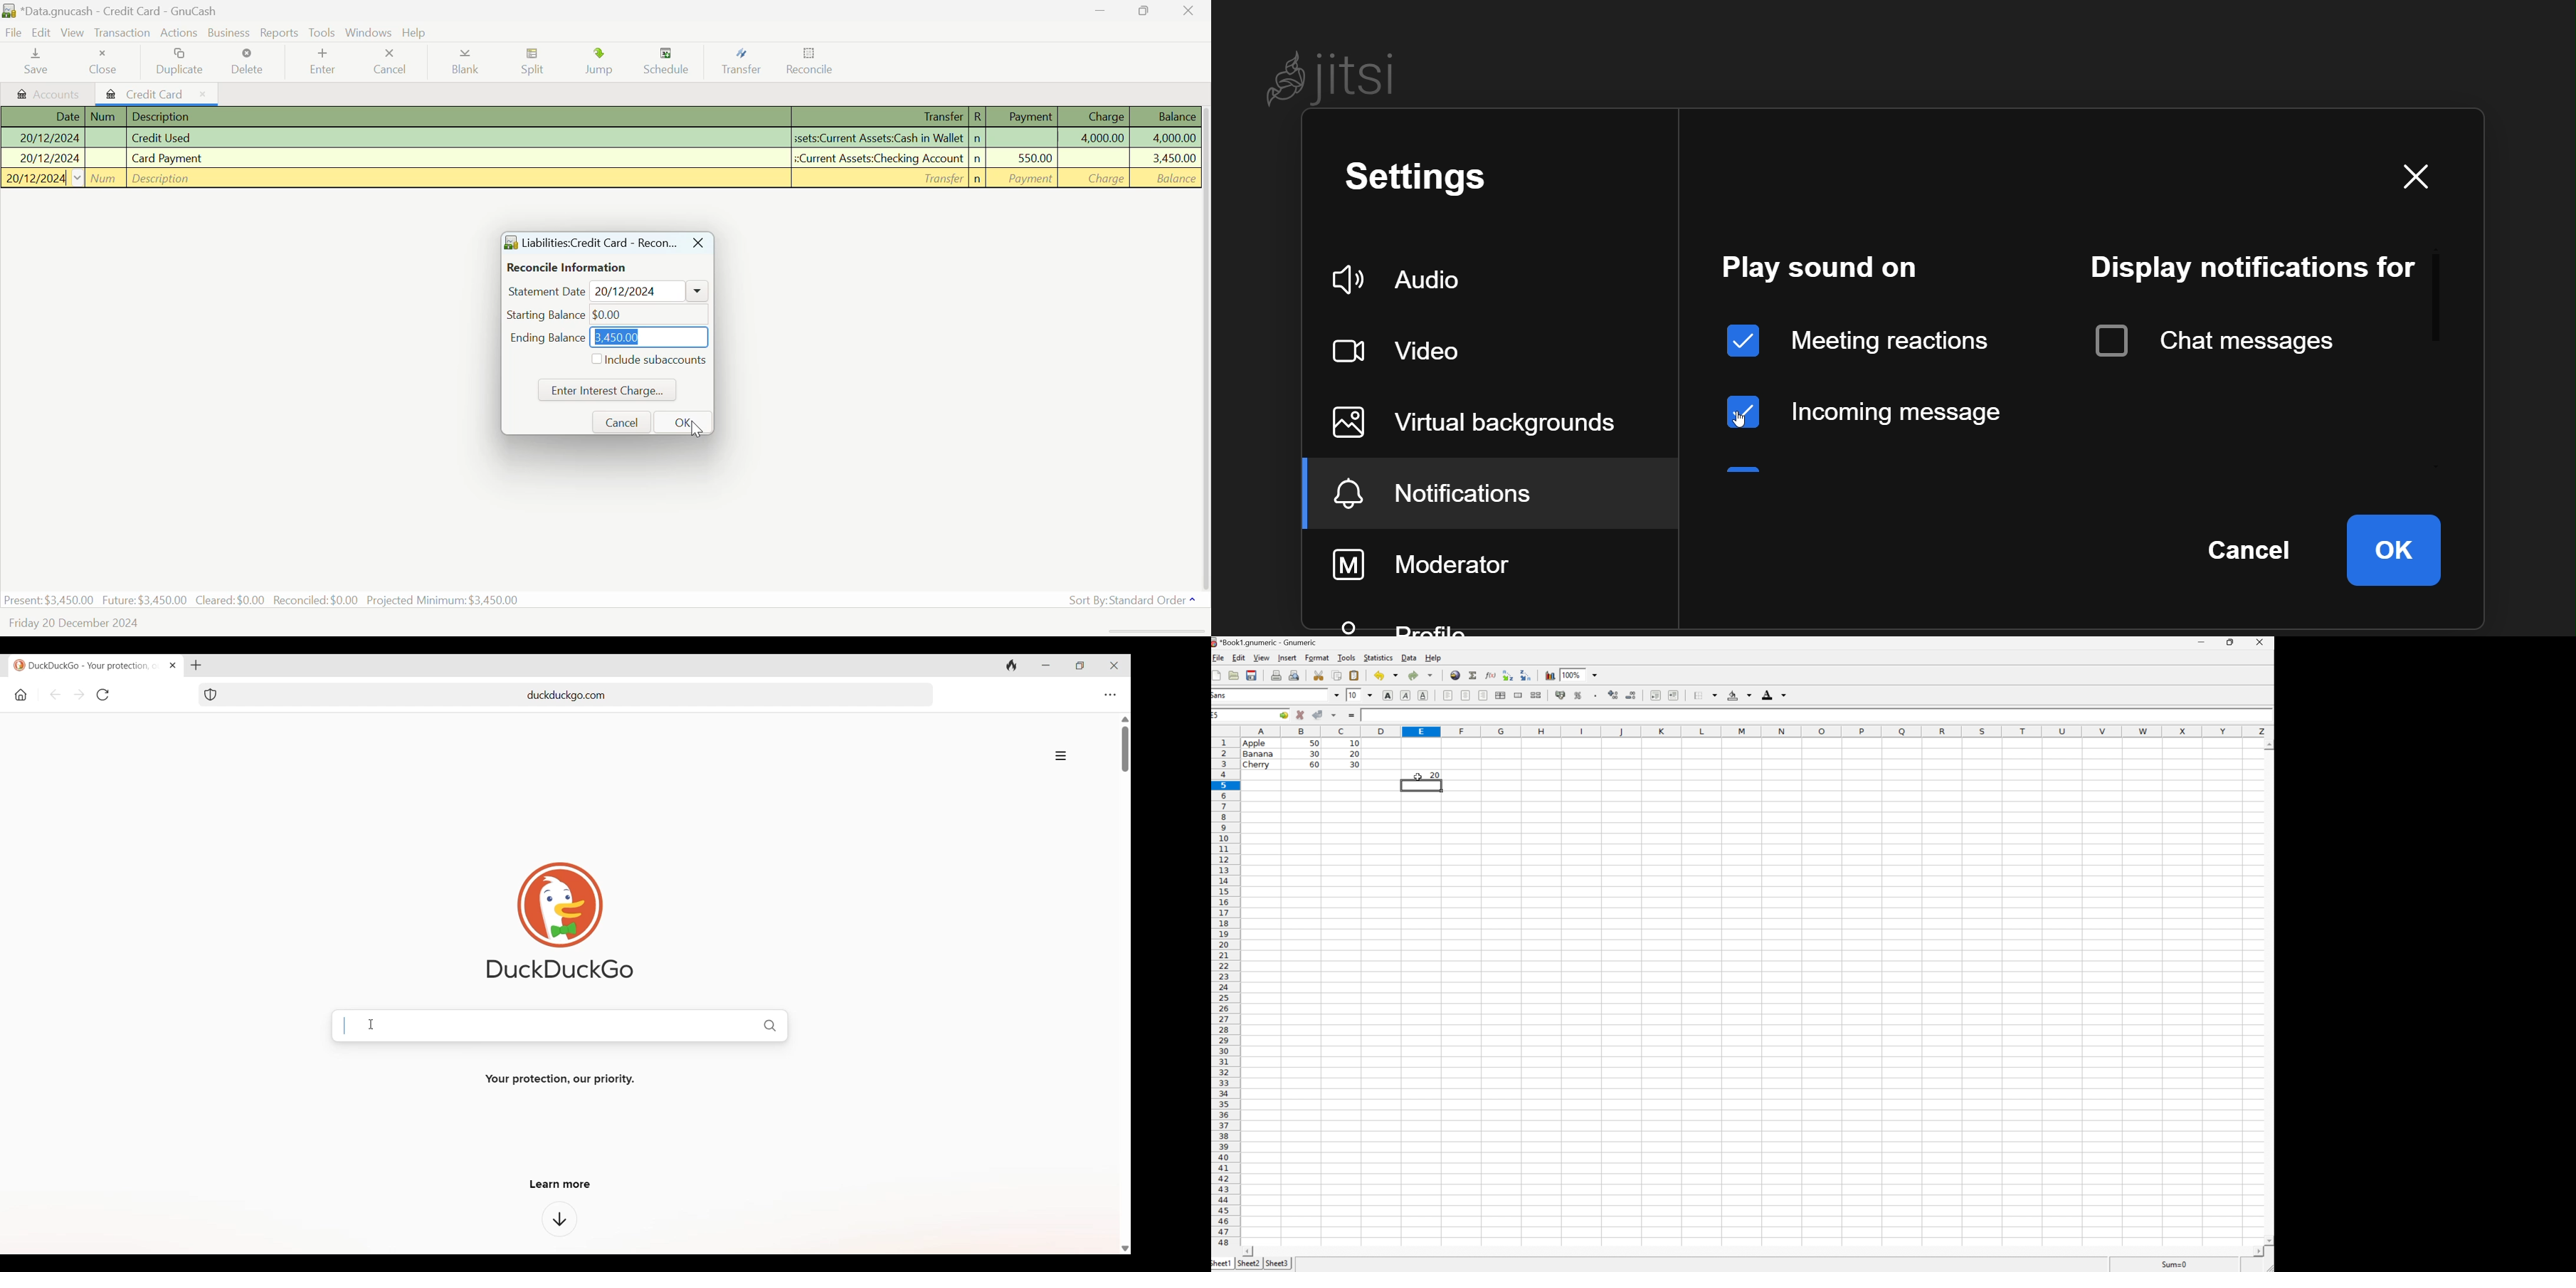 The height and width of the screenshot is (1288, 2576). Describe the element at coordinates (1318, 674) in the screenshot. I see `cut` at that location.